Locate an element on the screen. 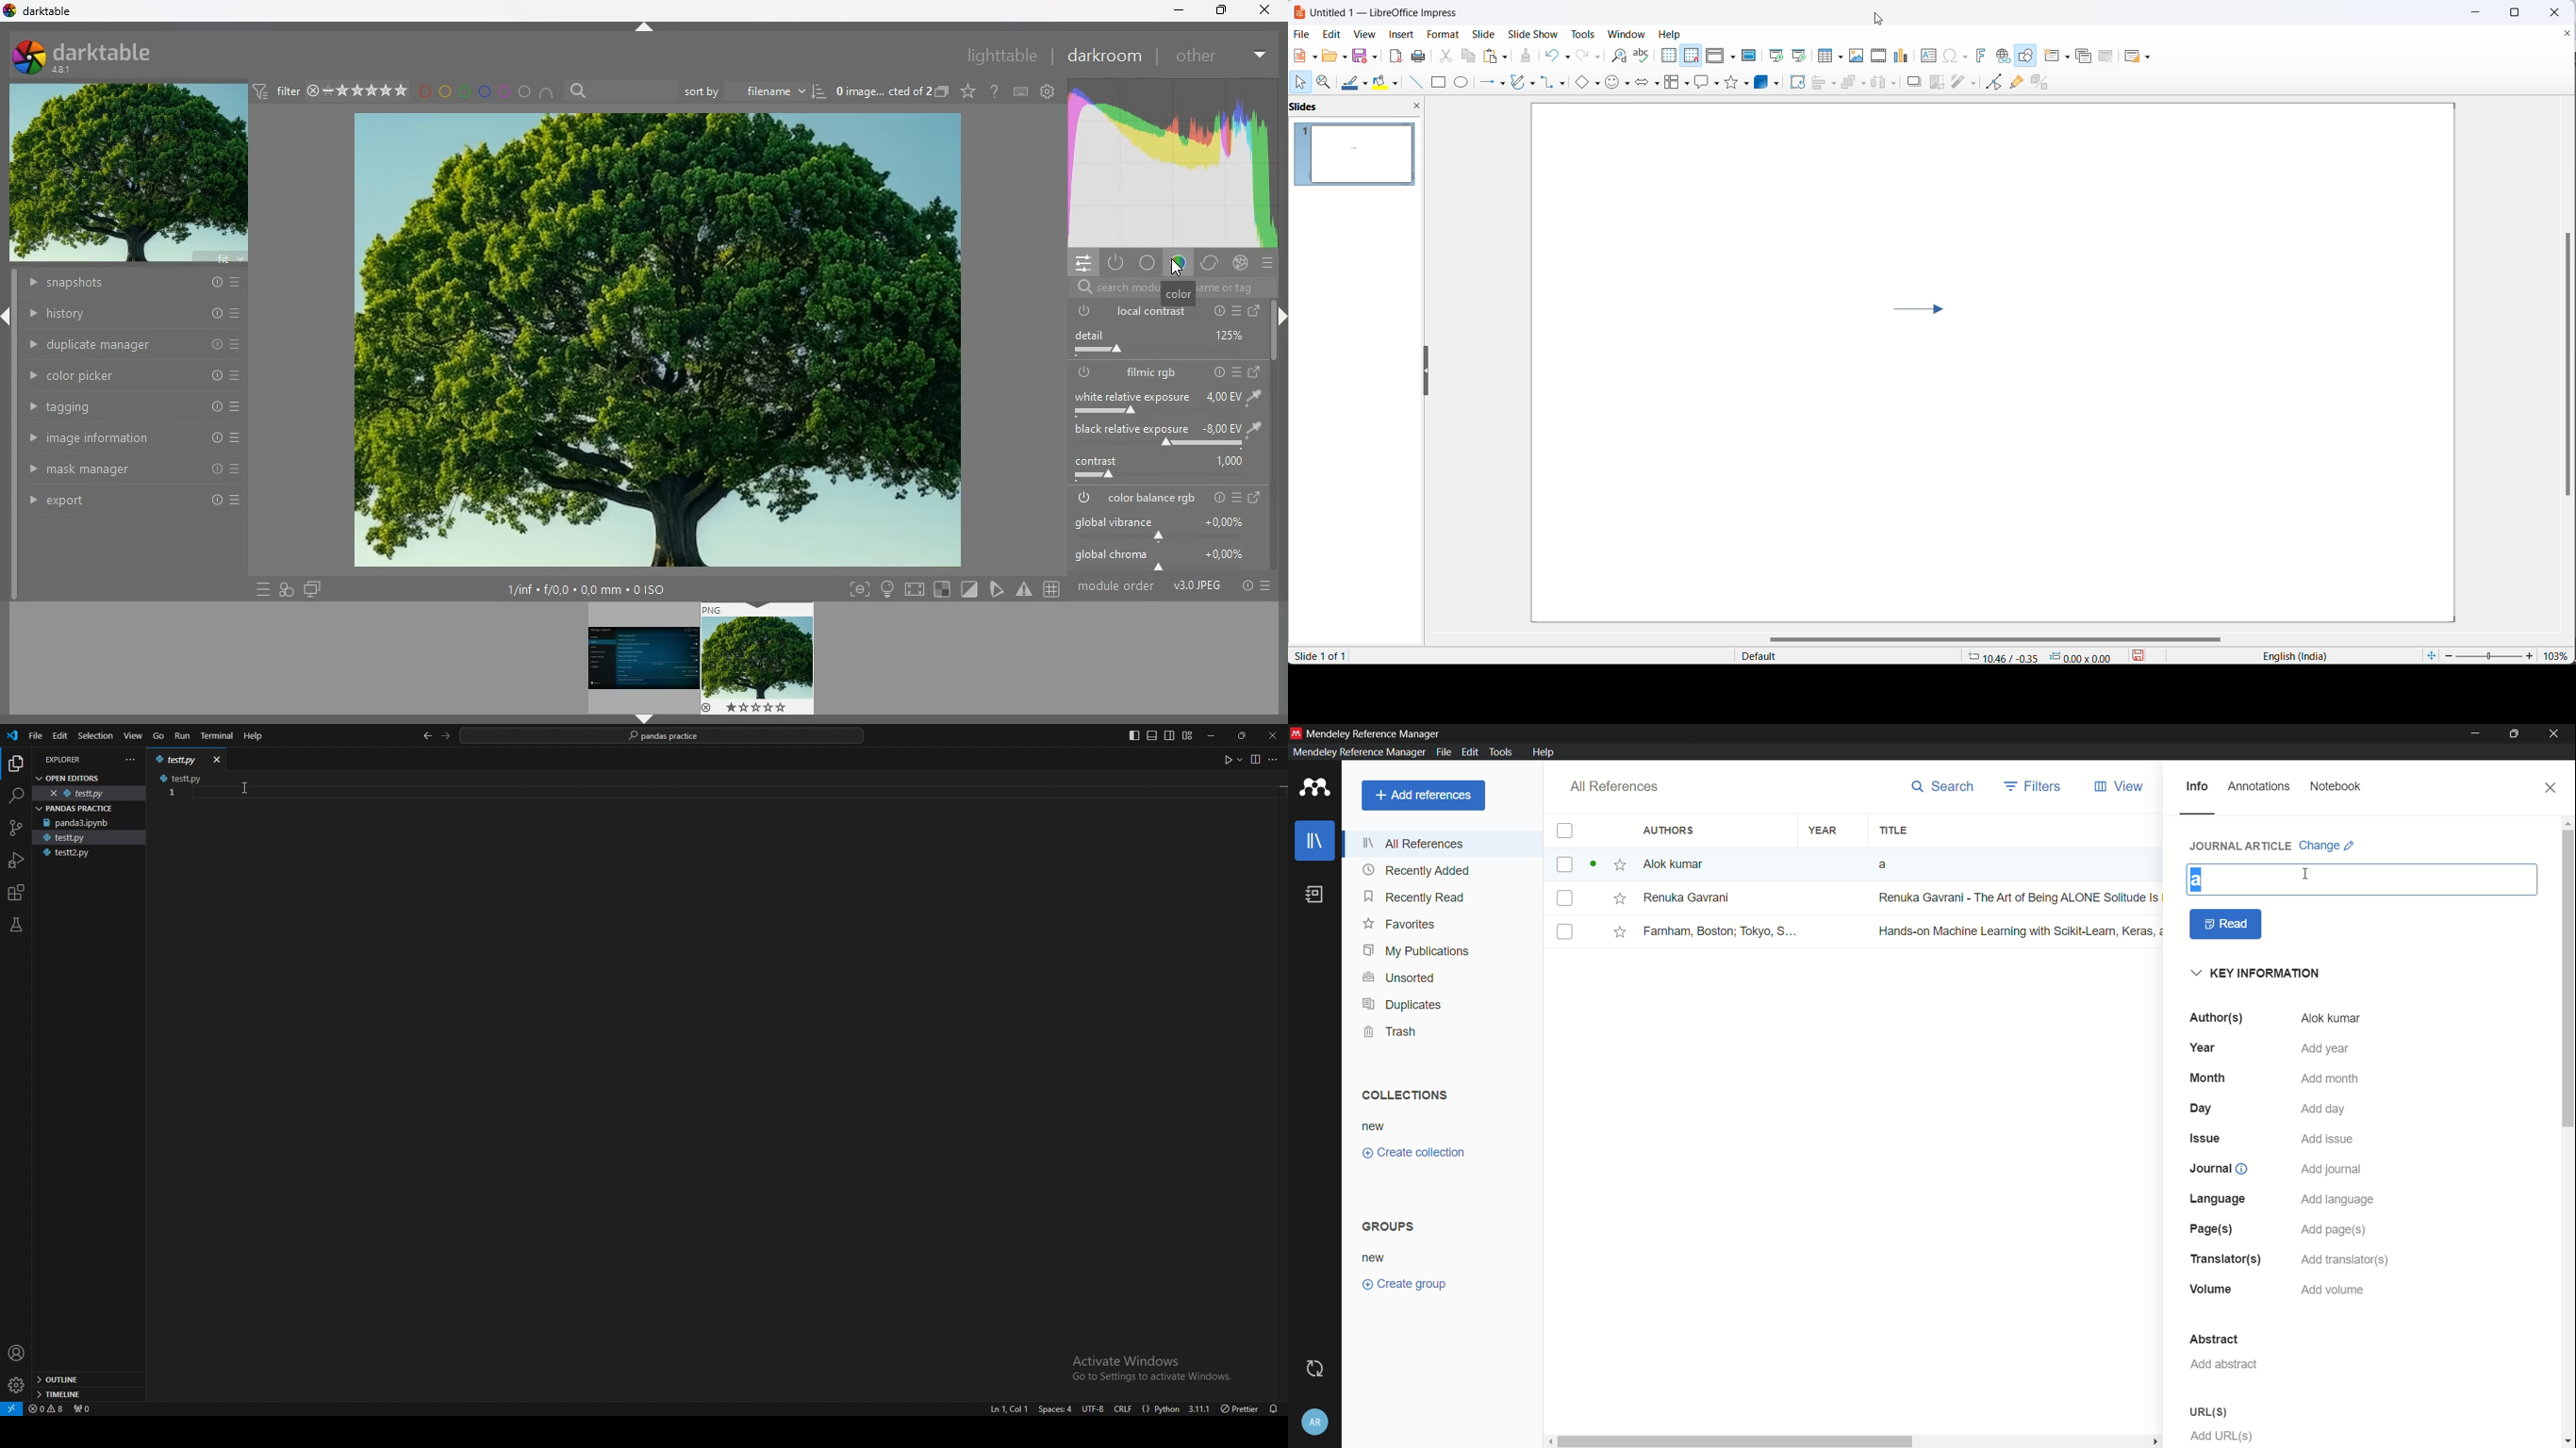 This screenshot has height=1456, width=2576. Untitled 1- LibreOffice impress is located at coordinates (1383, 12).